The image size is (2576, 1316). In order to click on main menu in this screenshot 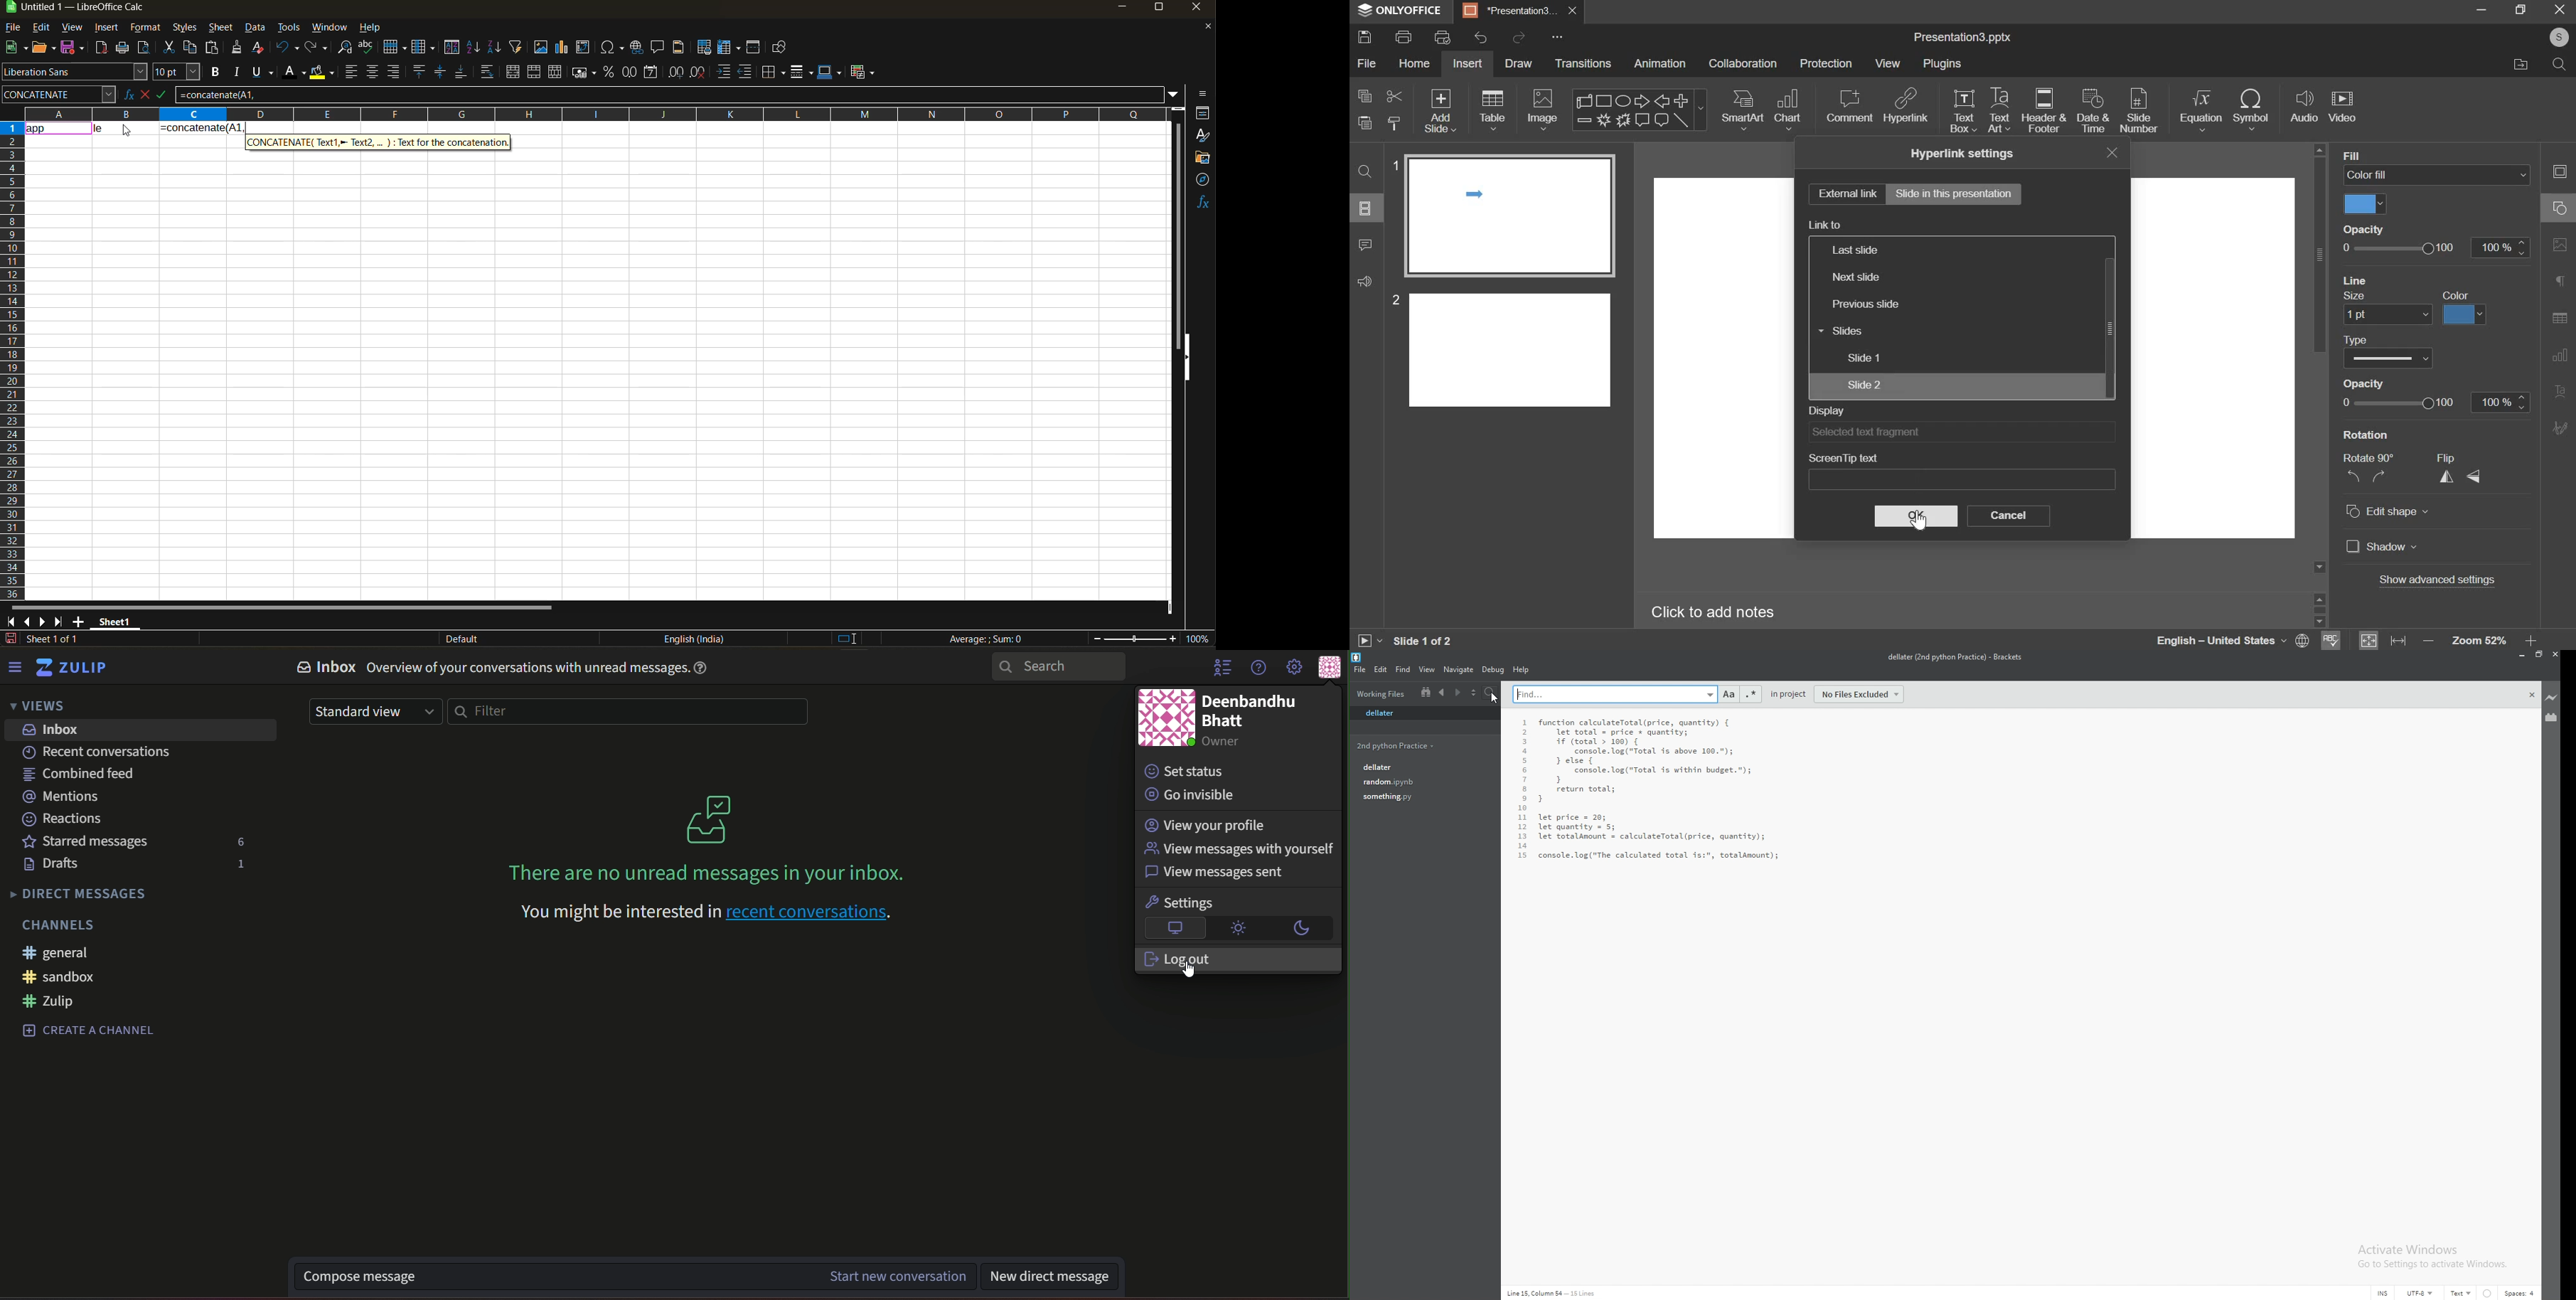, I will do `click(1293, 668)`.